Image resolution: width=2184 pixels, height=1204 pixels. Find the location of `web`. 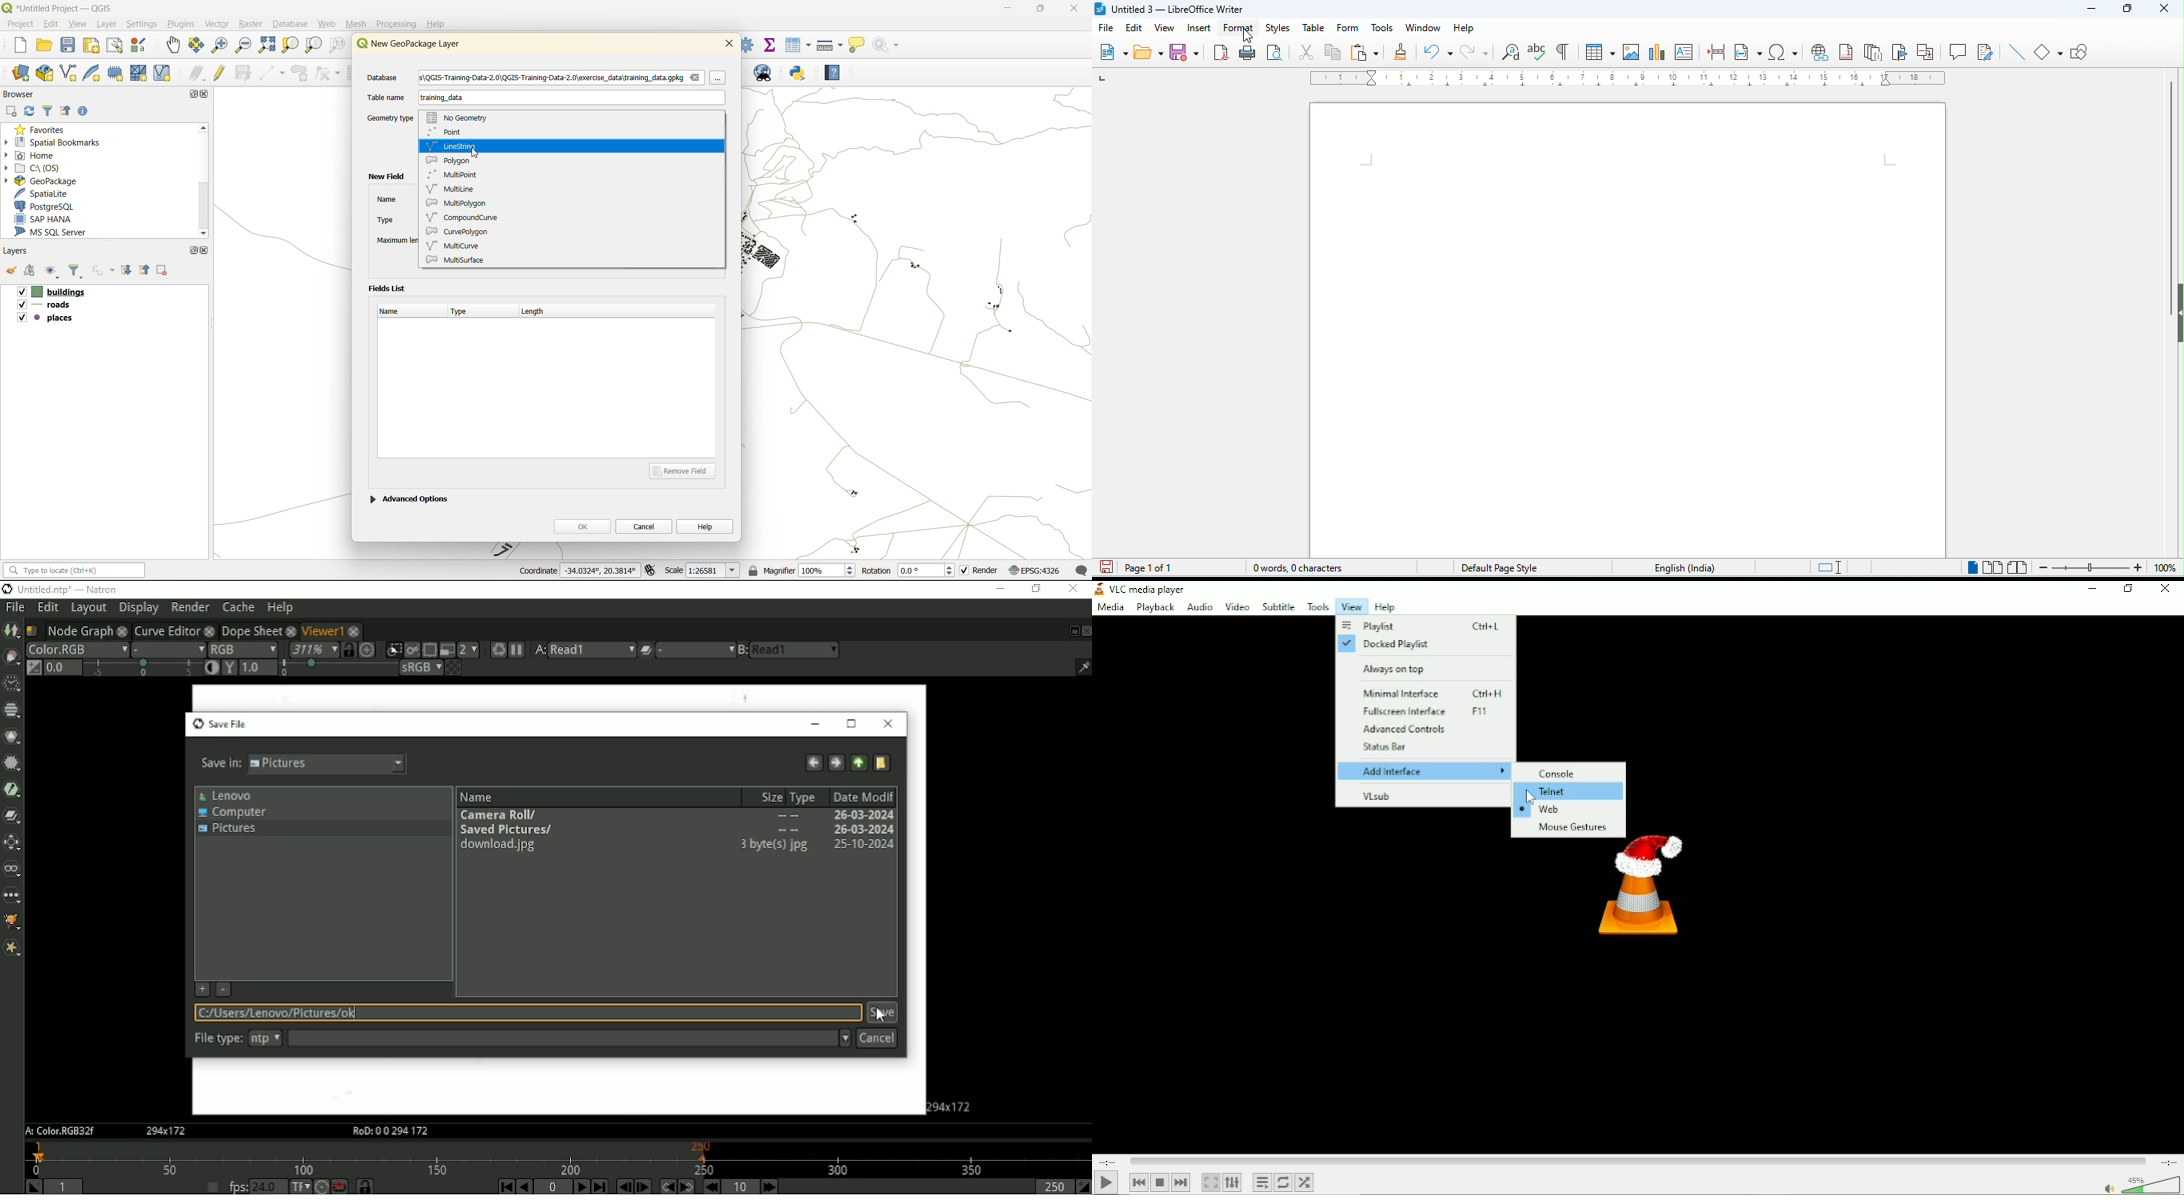

web is located at coordinates (328, 24).